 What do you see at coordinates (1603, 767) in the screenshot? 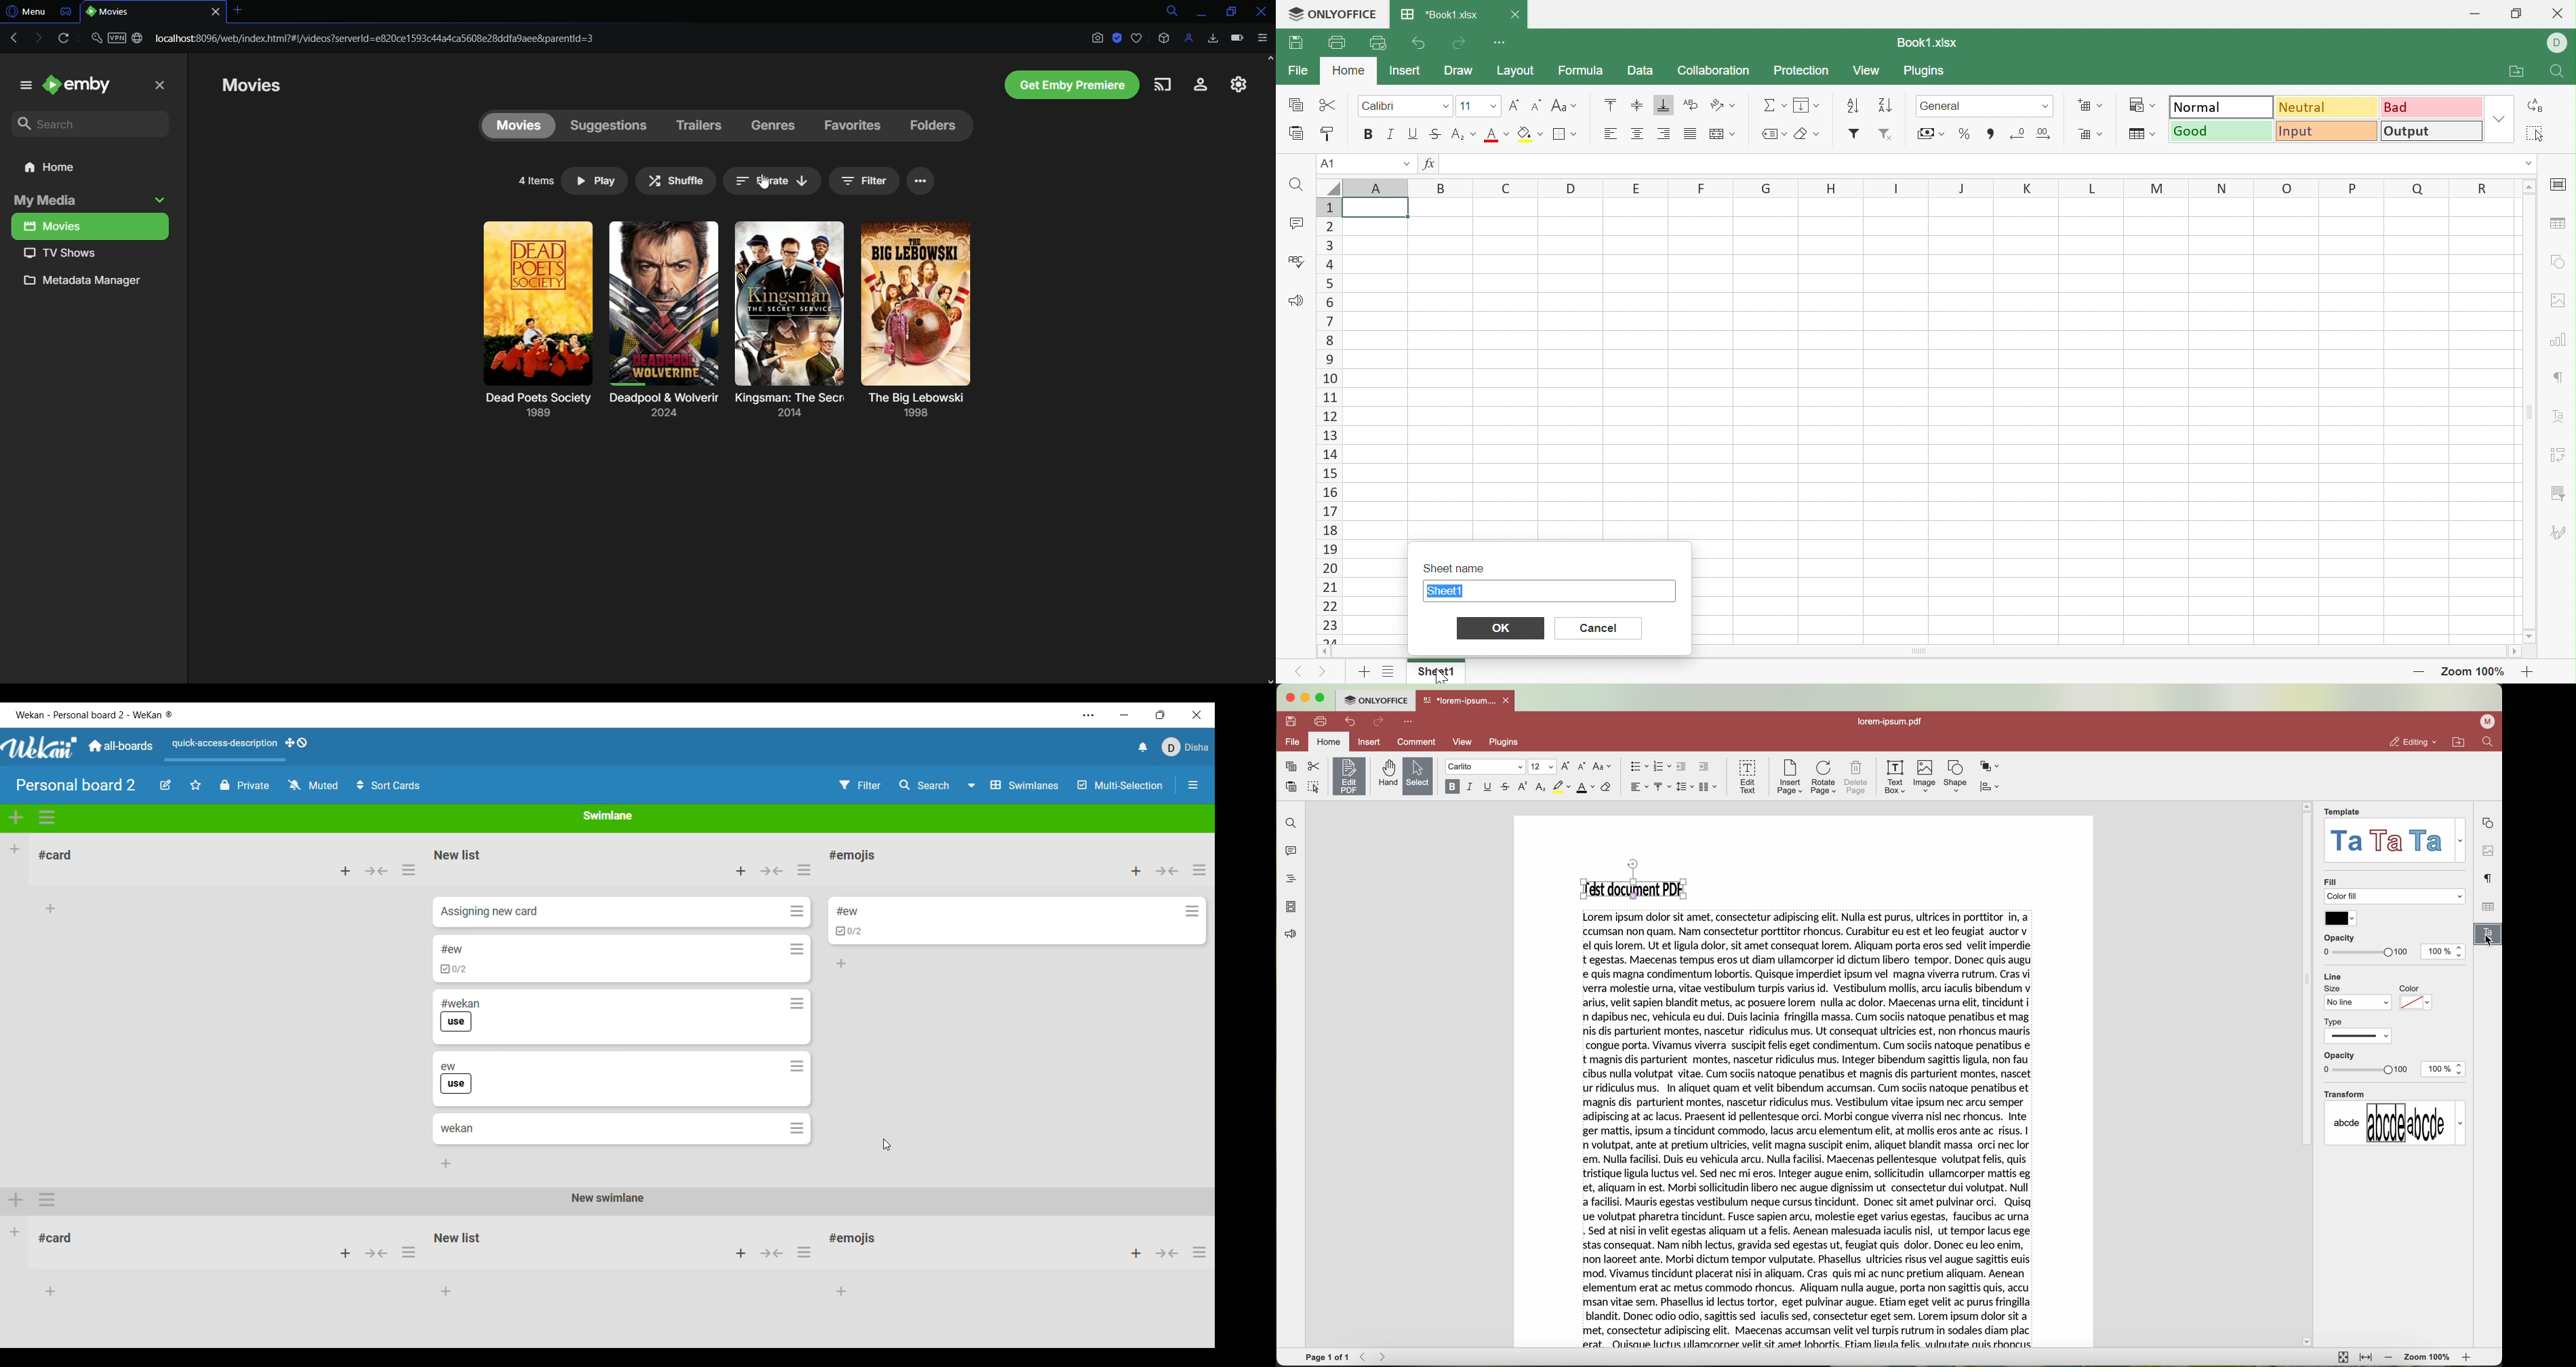
I see `change case` at bounding box center [1603, 767].